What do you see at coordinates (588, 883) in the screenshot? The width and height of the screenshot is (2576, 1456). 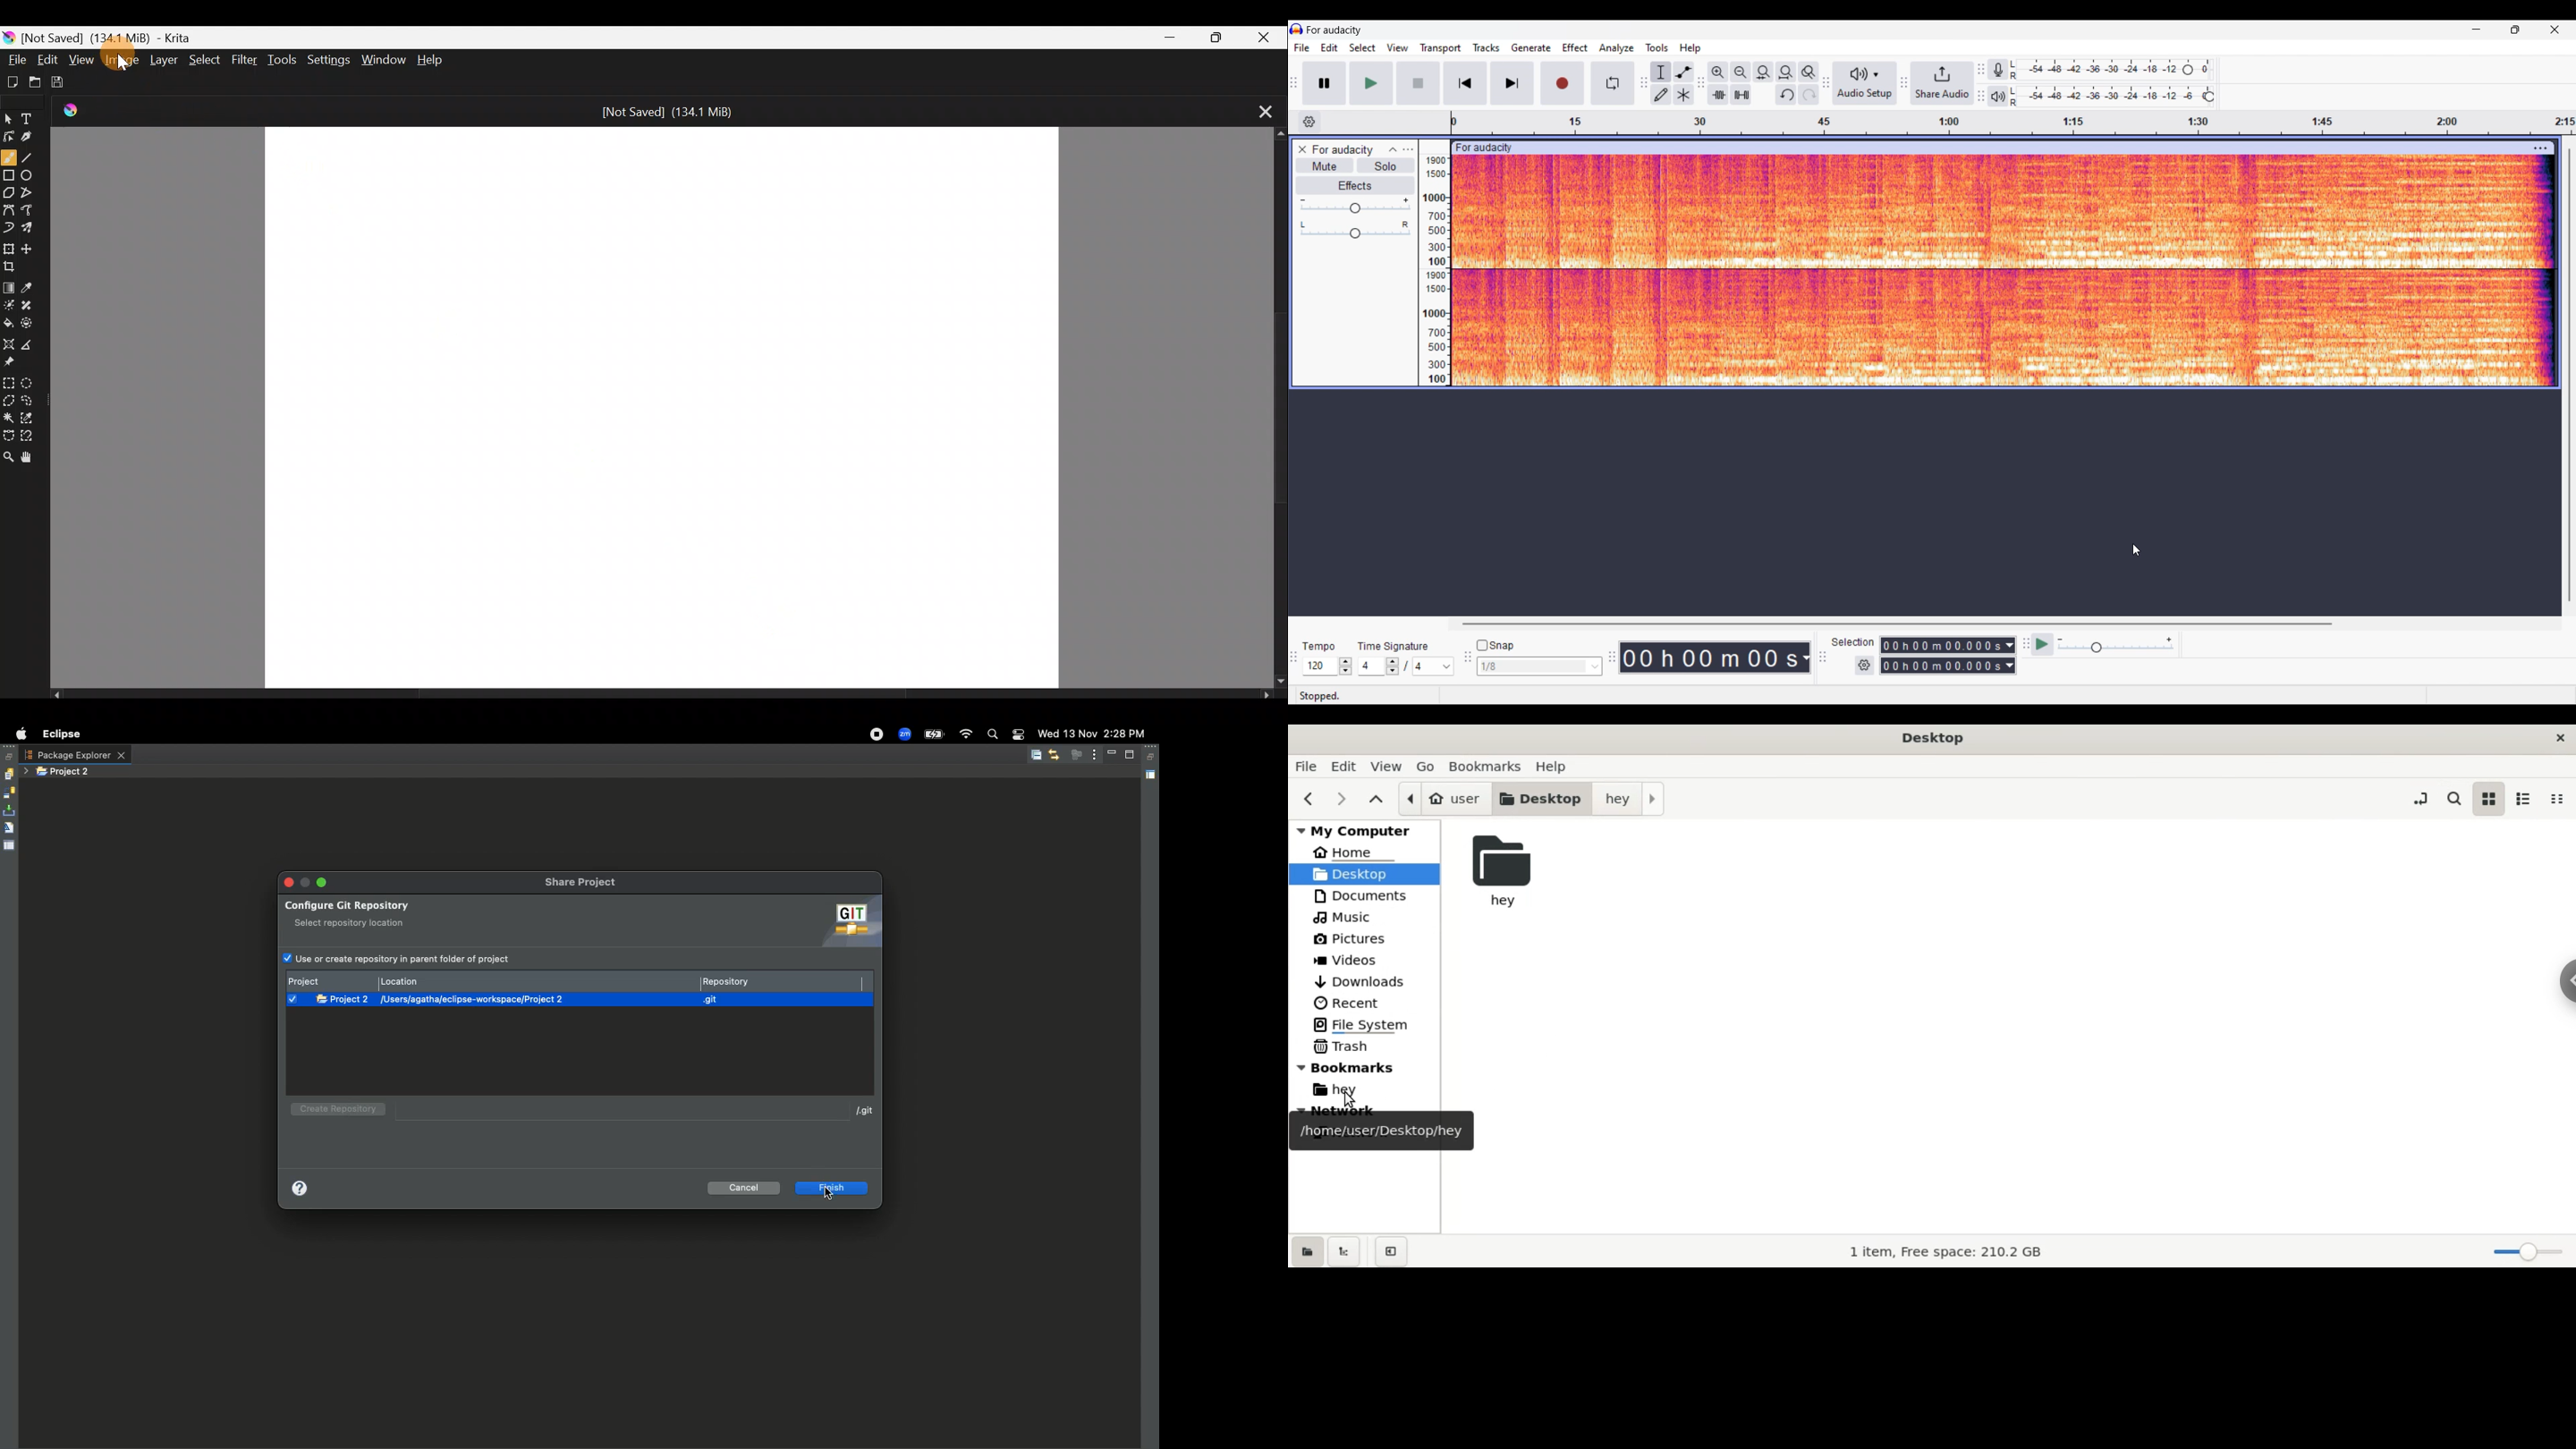 I see `Share project` at bounding box center [588, 883].